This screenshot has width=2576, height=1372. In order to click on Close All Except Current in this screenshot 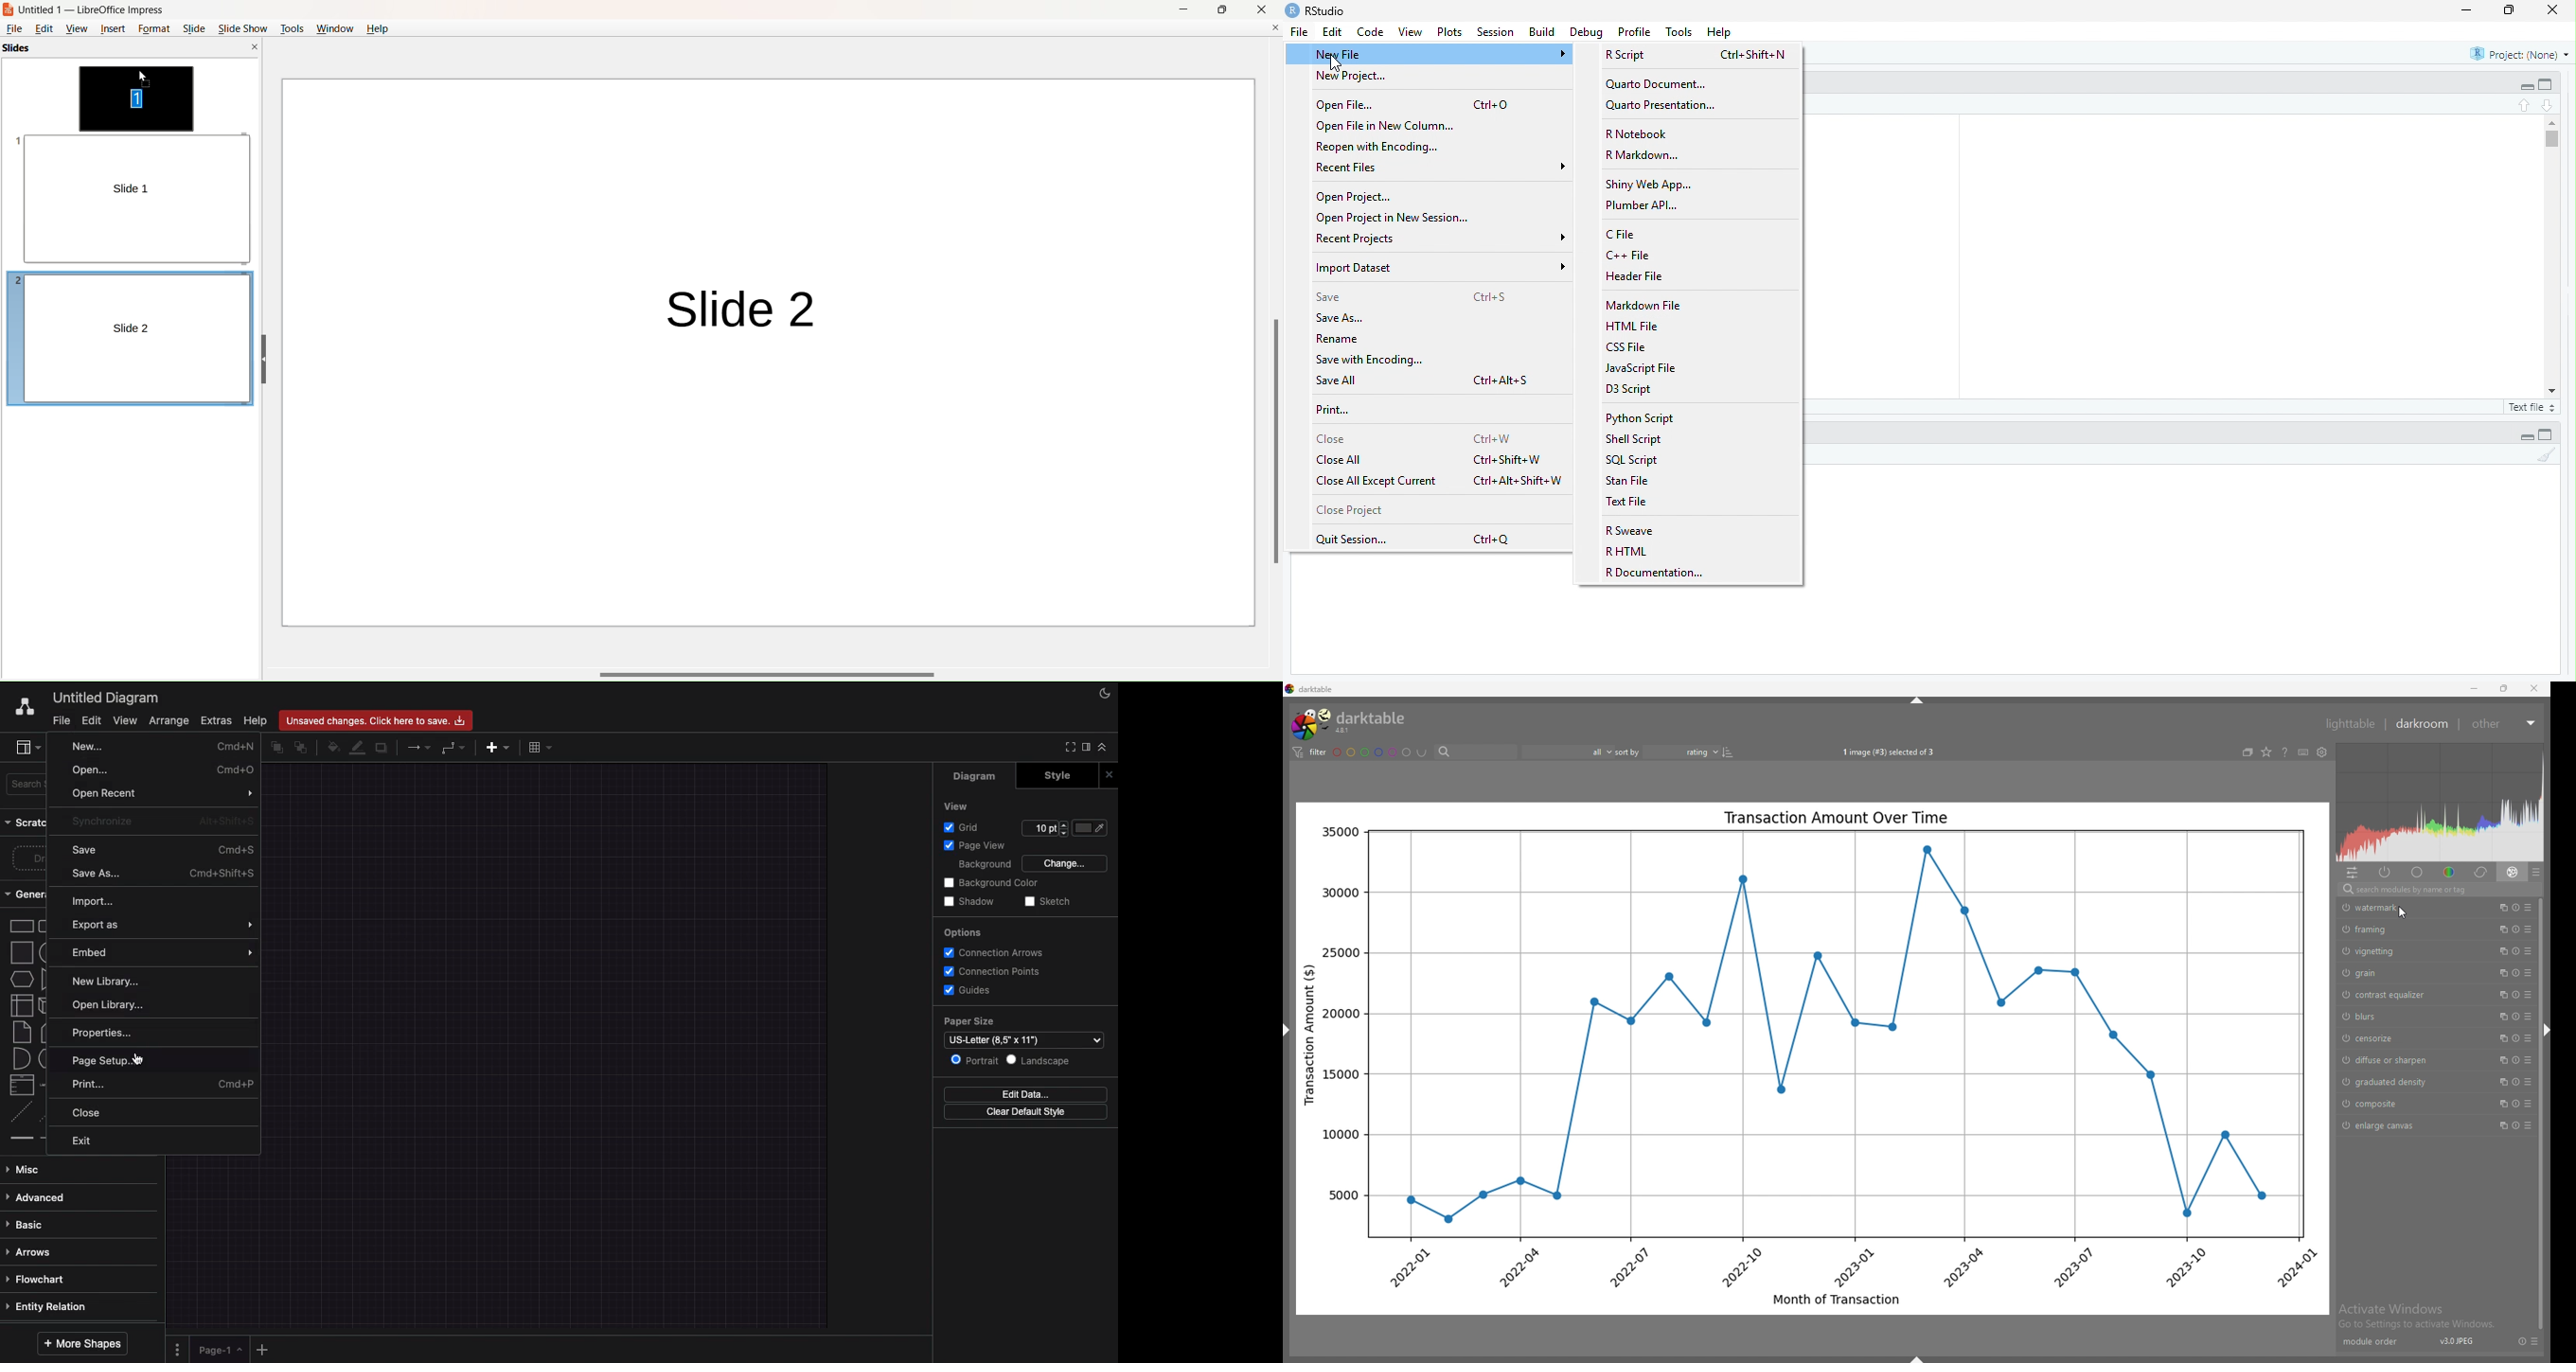, I will do `click(1379, 482)`.